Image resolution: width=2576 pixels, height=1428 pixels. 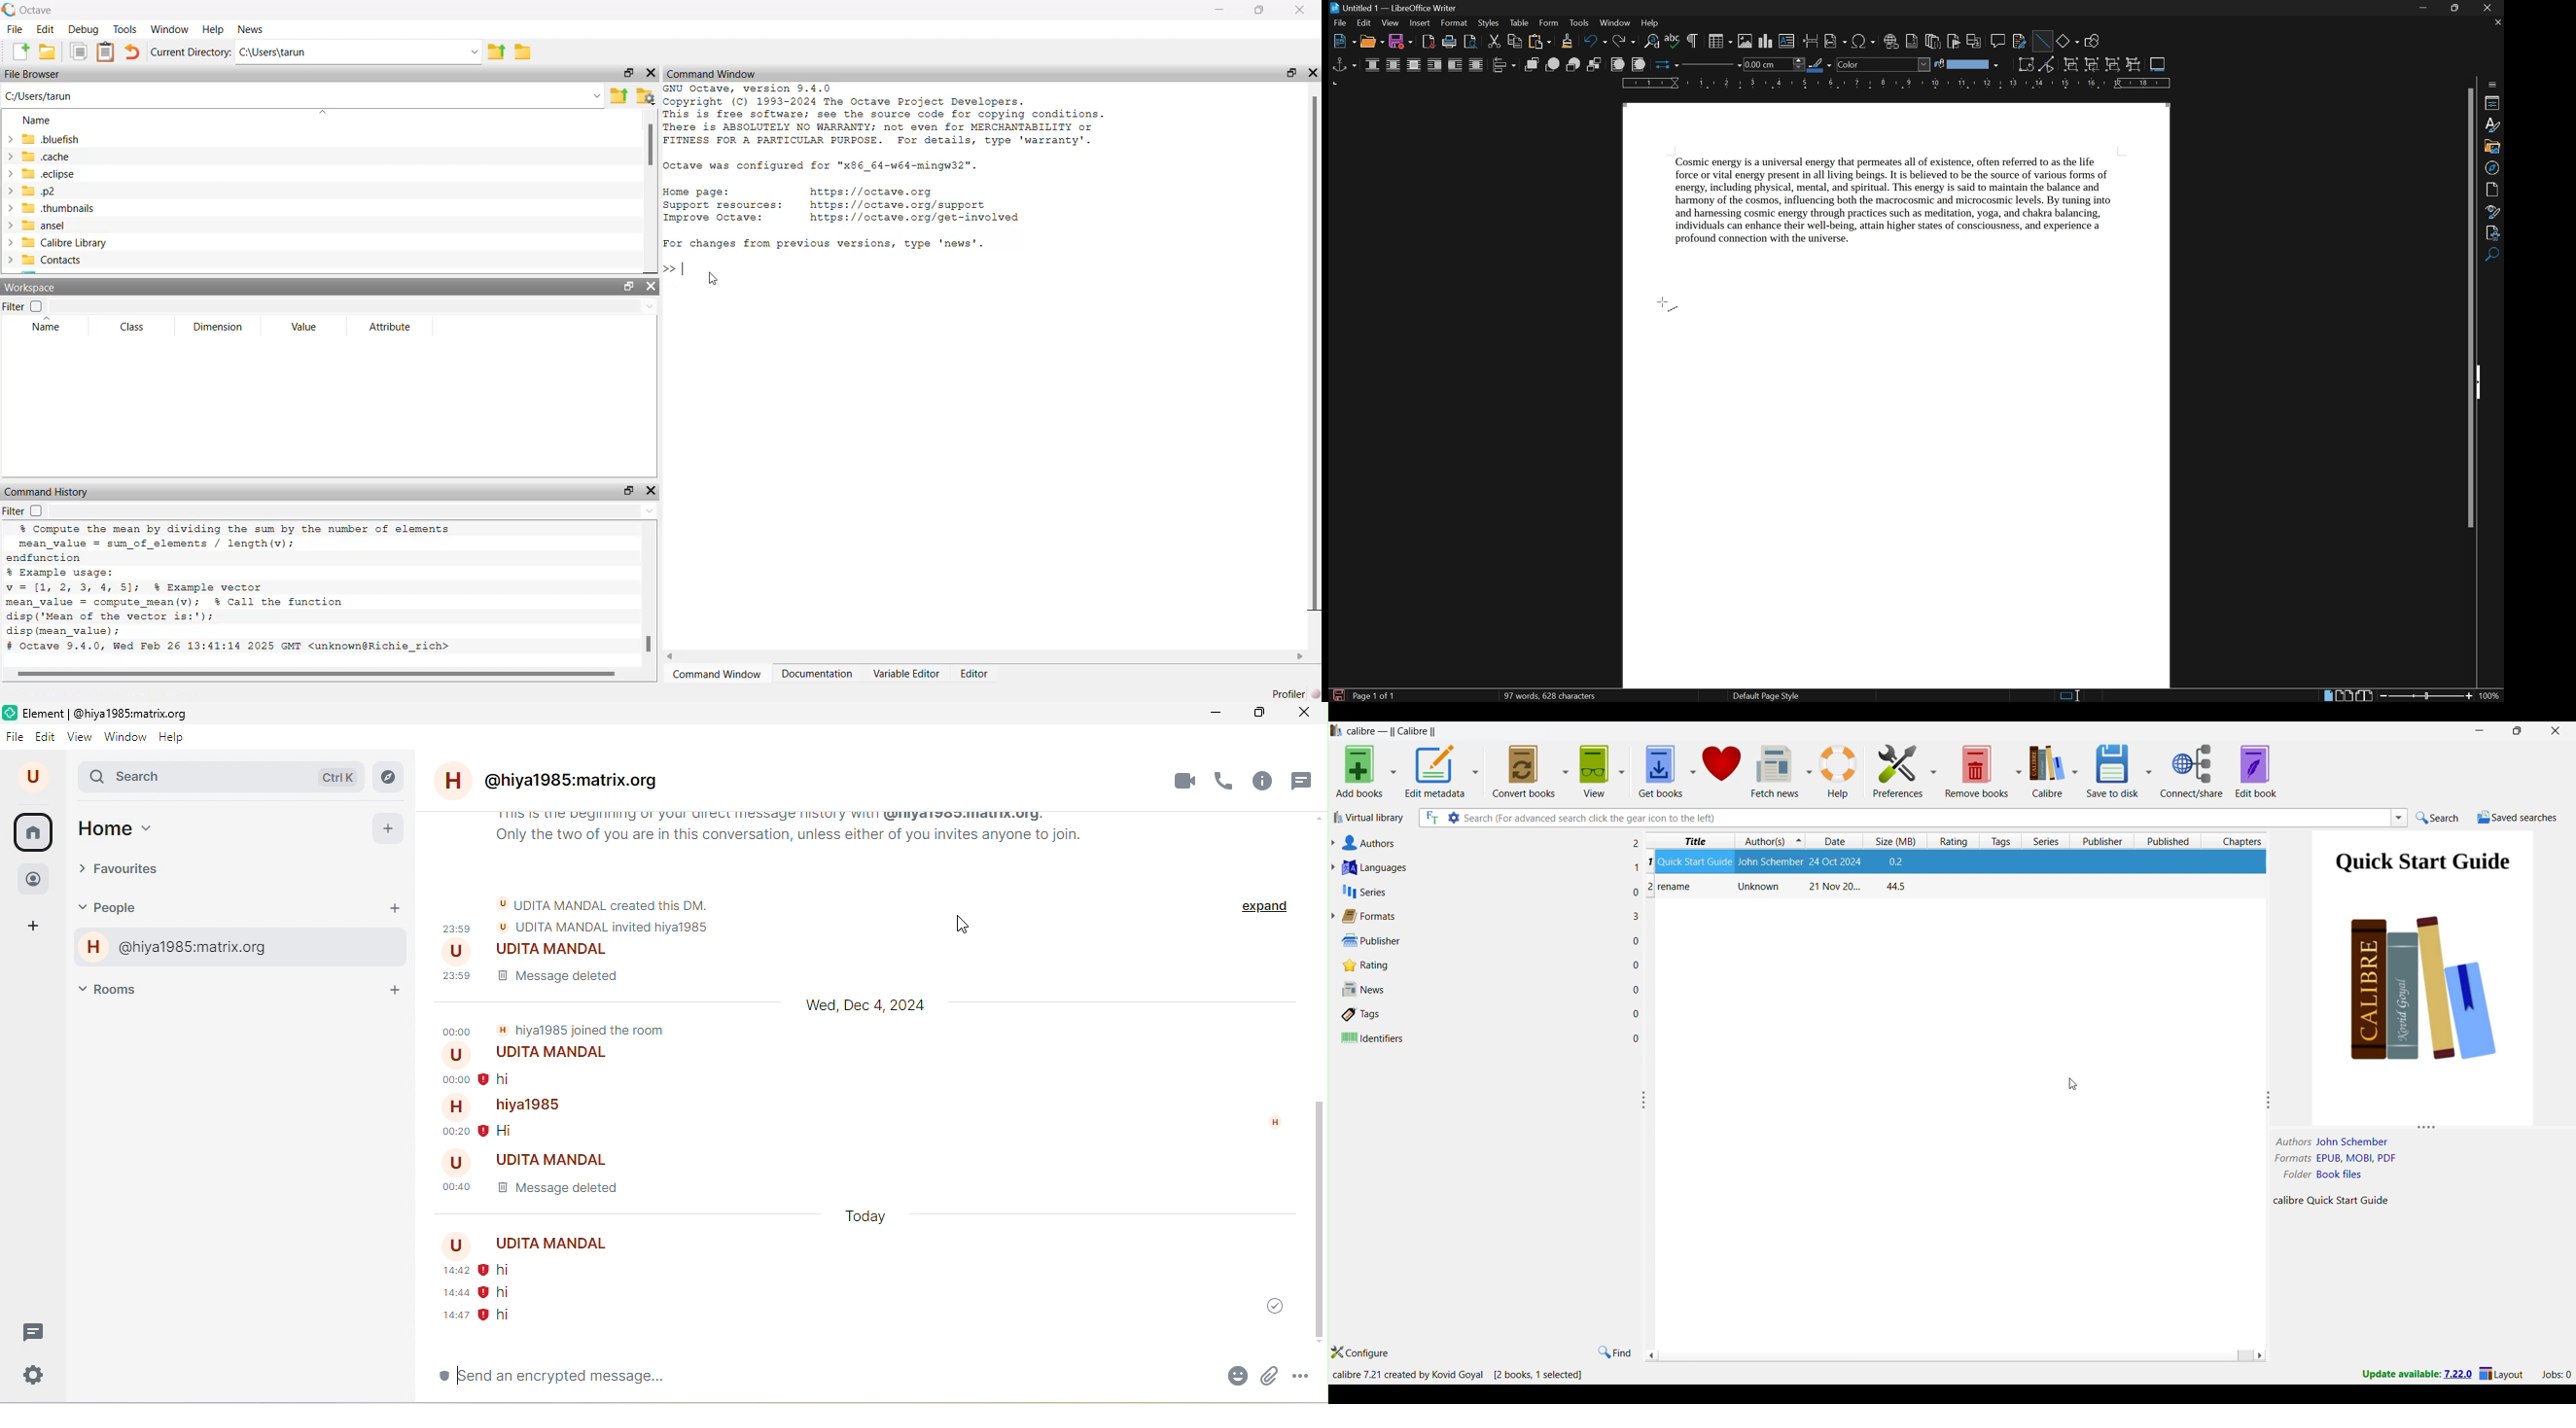 I want to click on navigator, so click(x=2492, y=168).